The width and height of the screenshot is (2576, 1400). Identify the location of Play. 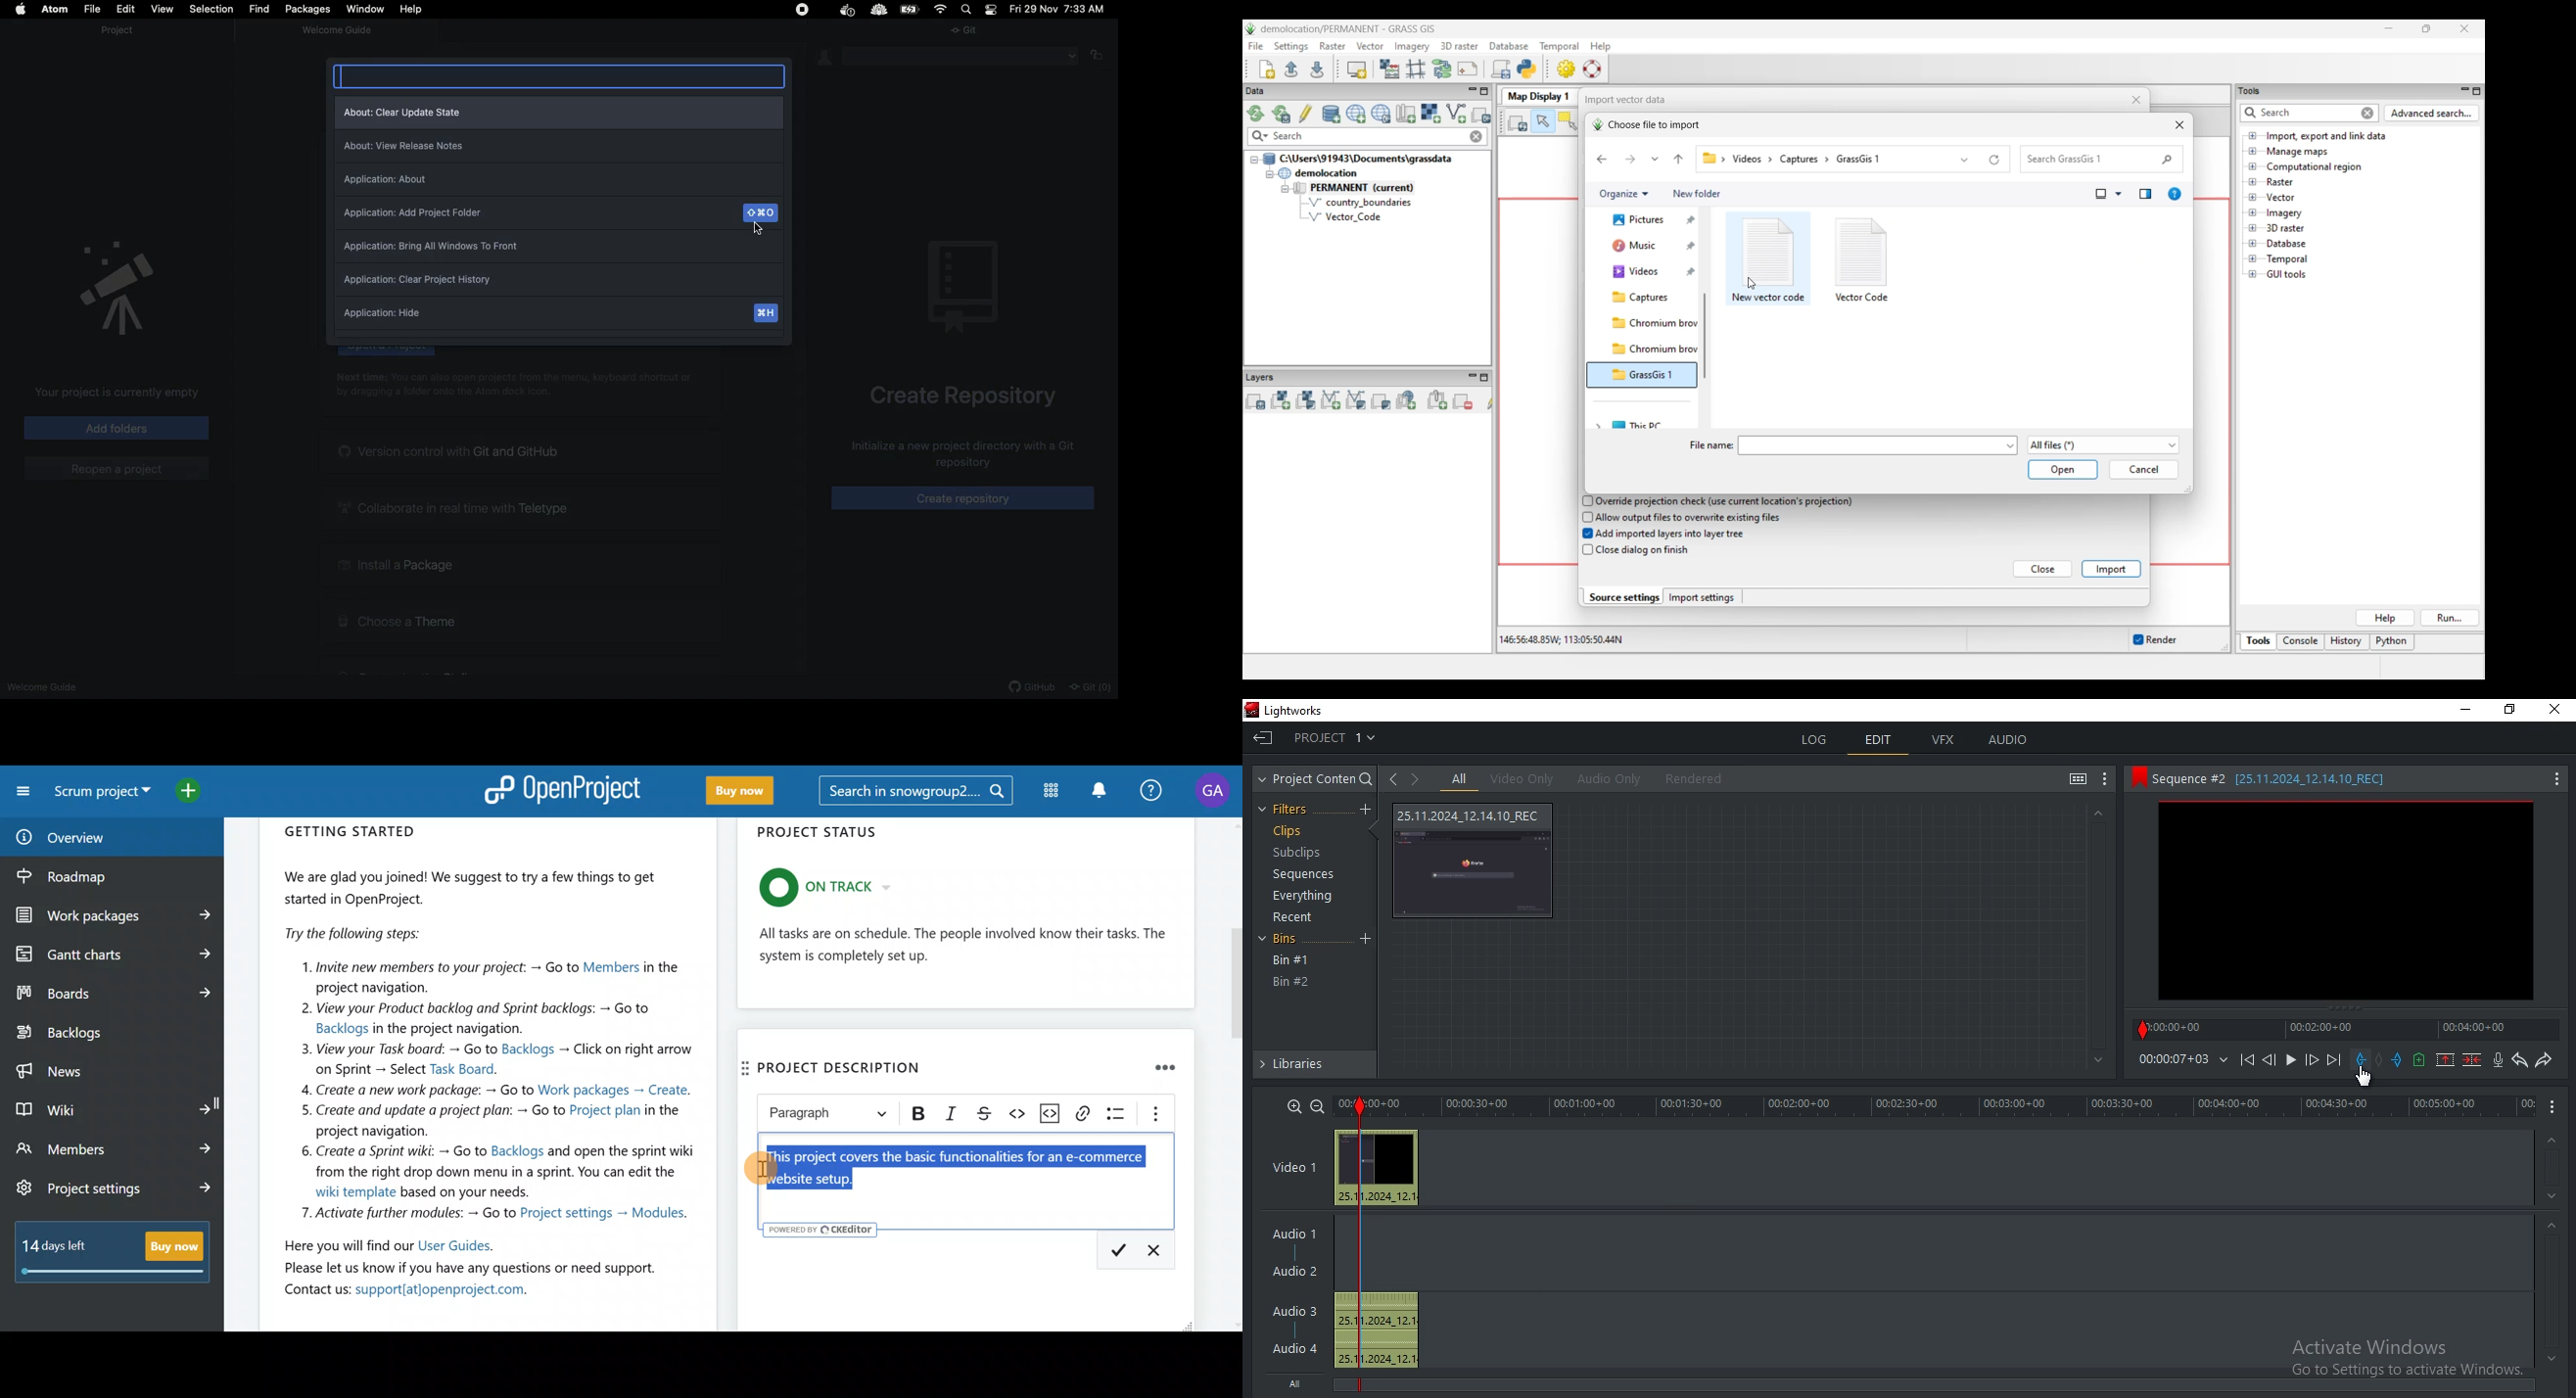
(2291, 1059).